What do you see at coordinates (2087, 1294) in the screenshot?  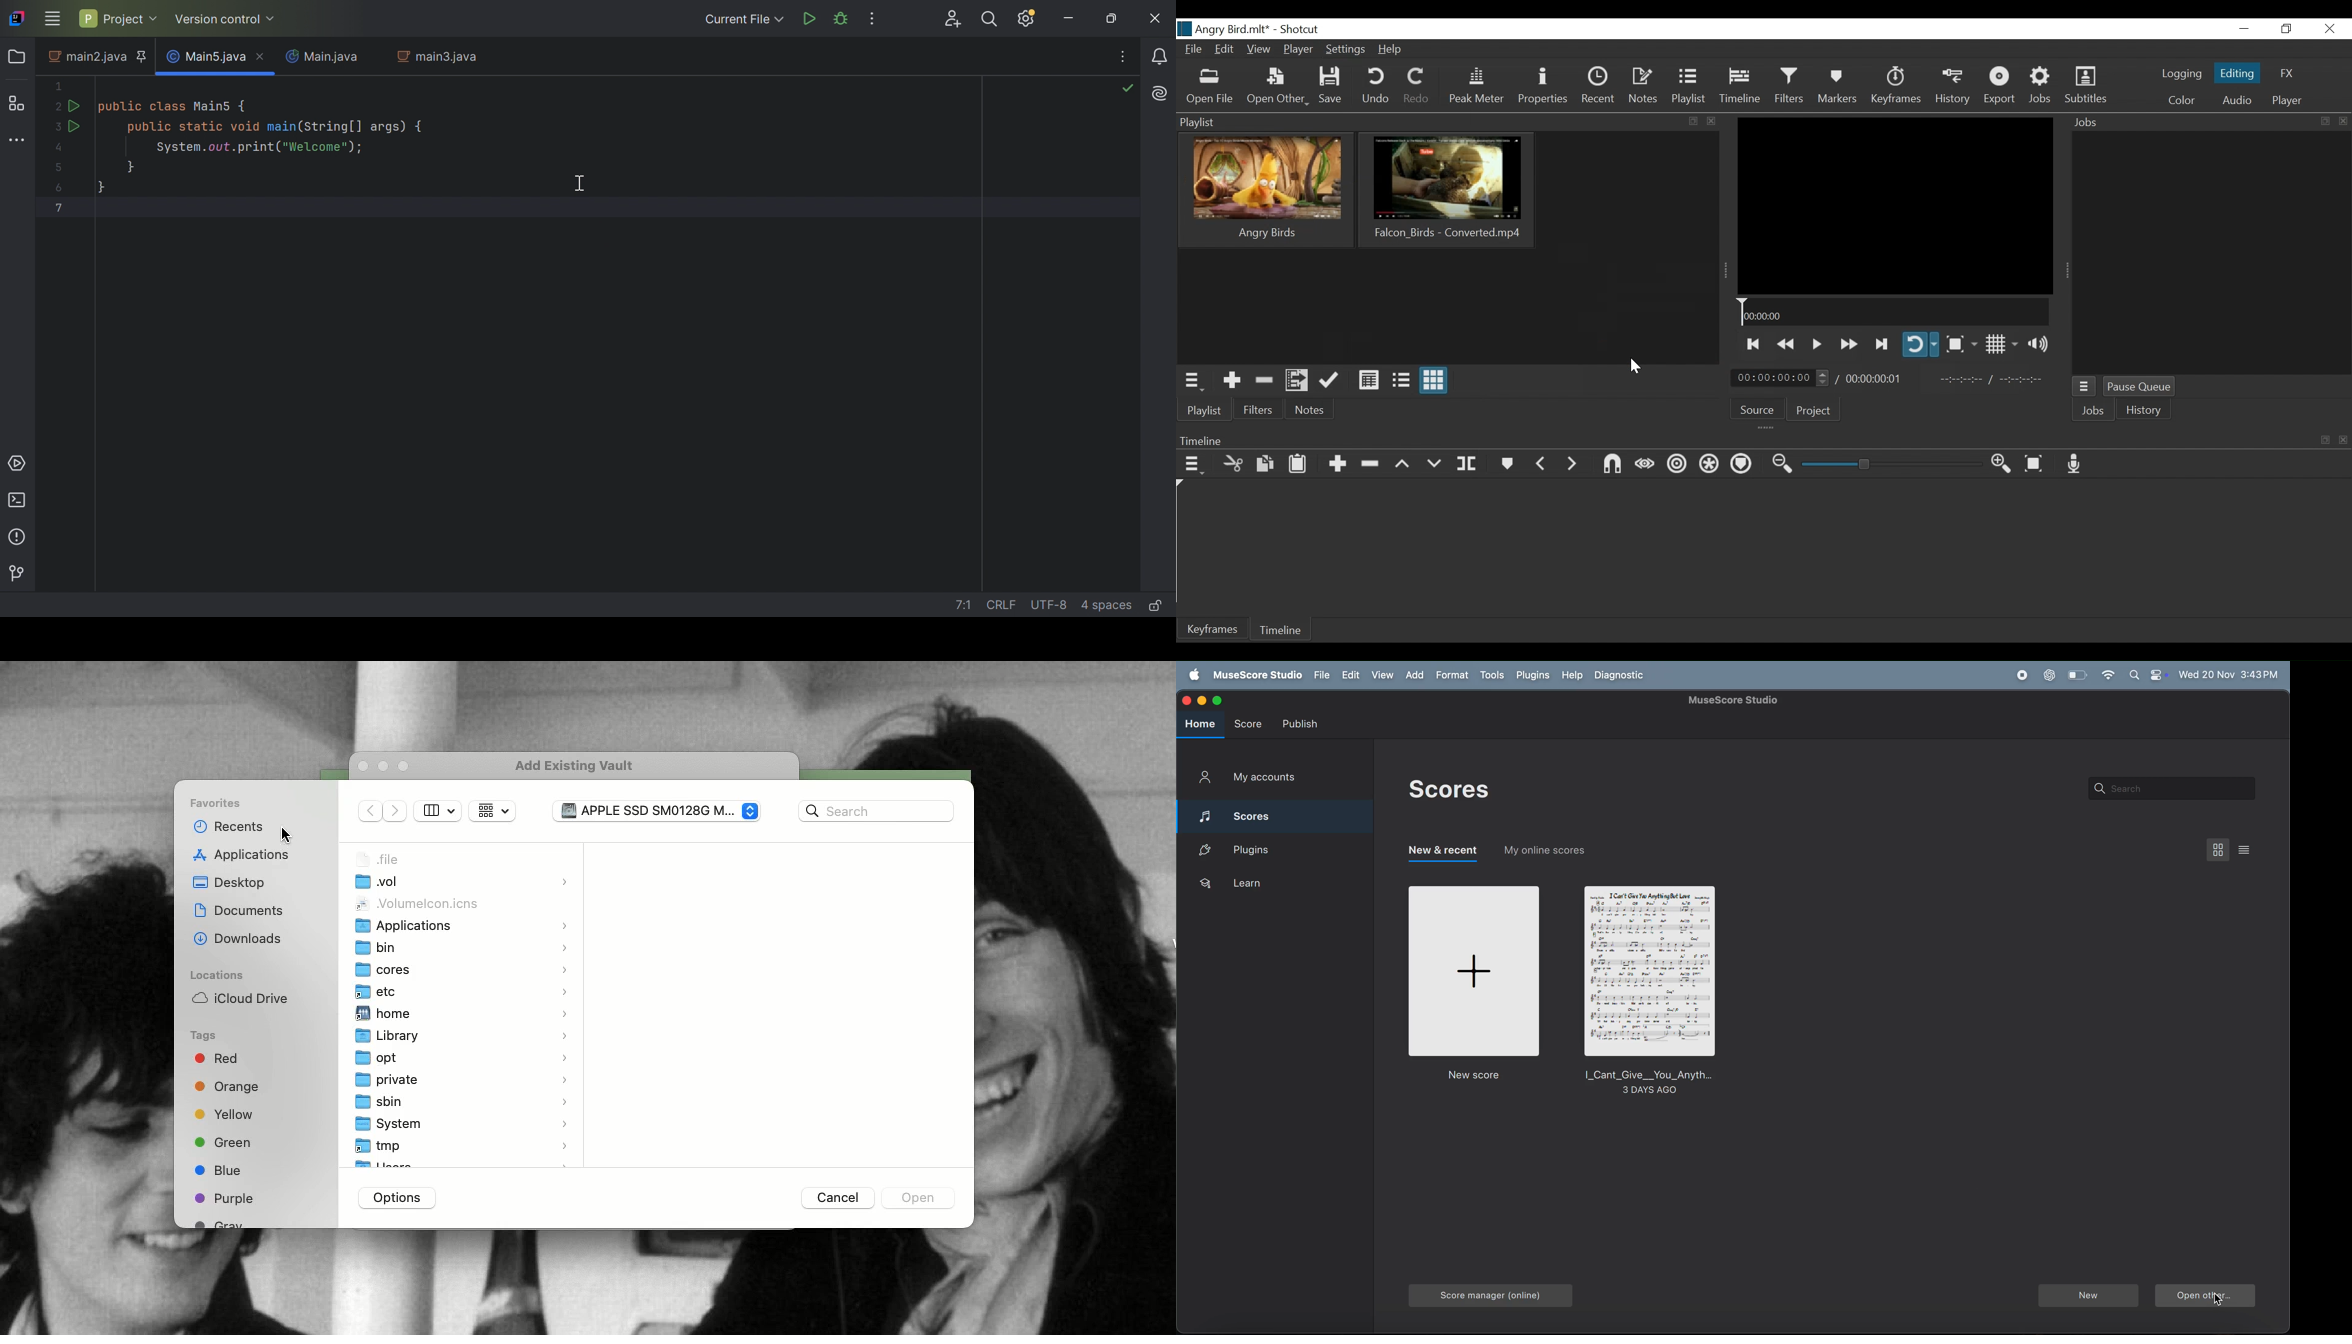 I see `new` at bounding box center [2087, 1294].